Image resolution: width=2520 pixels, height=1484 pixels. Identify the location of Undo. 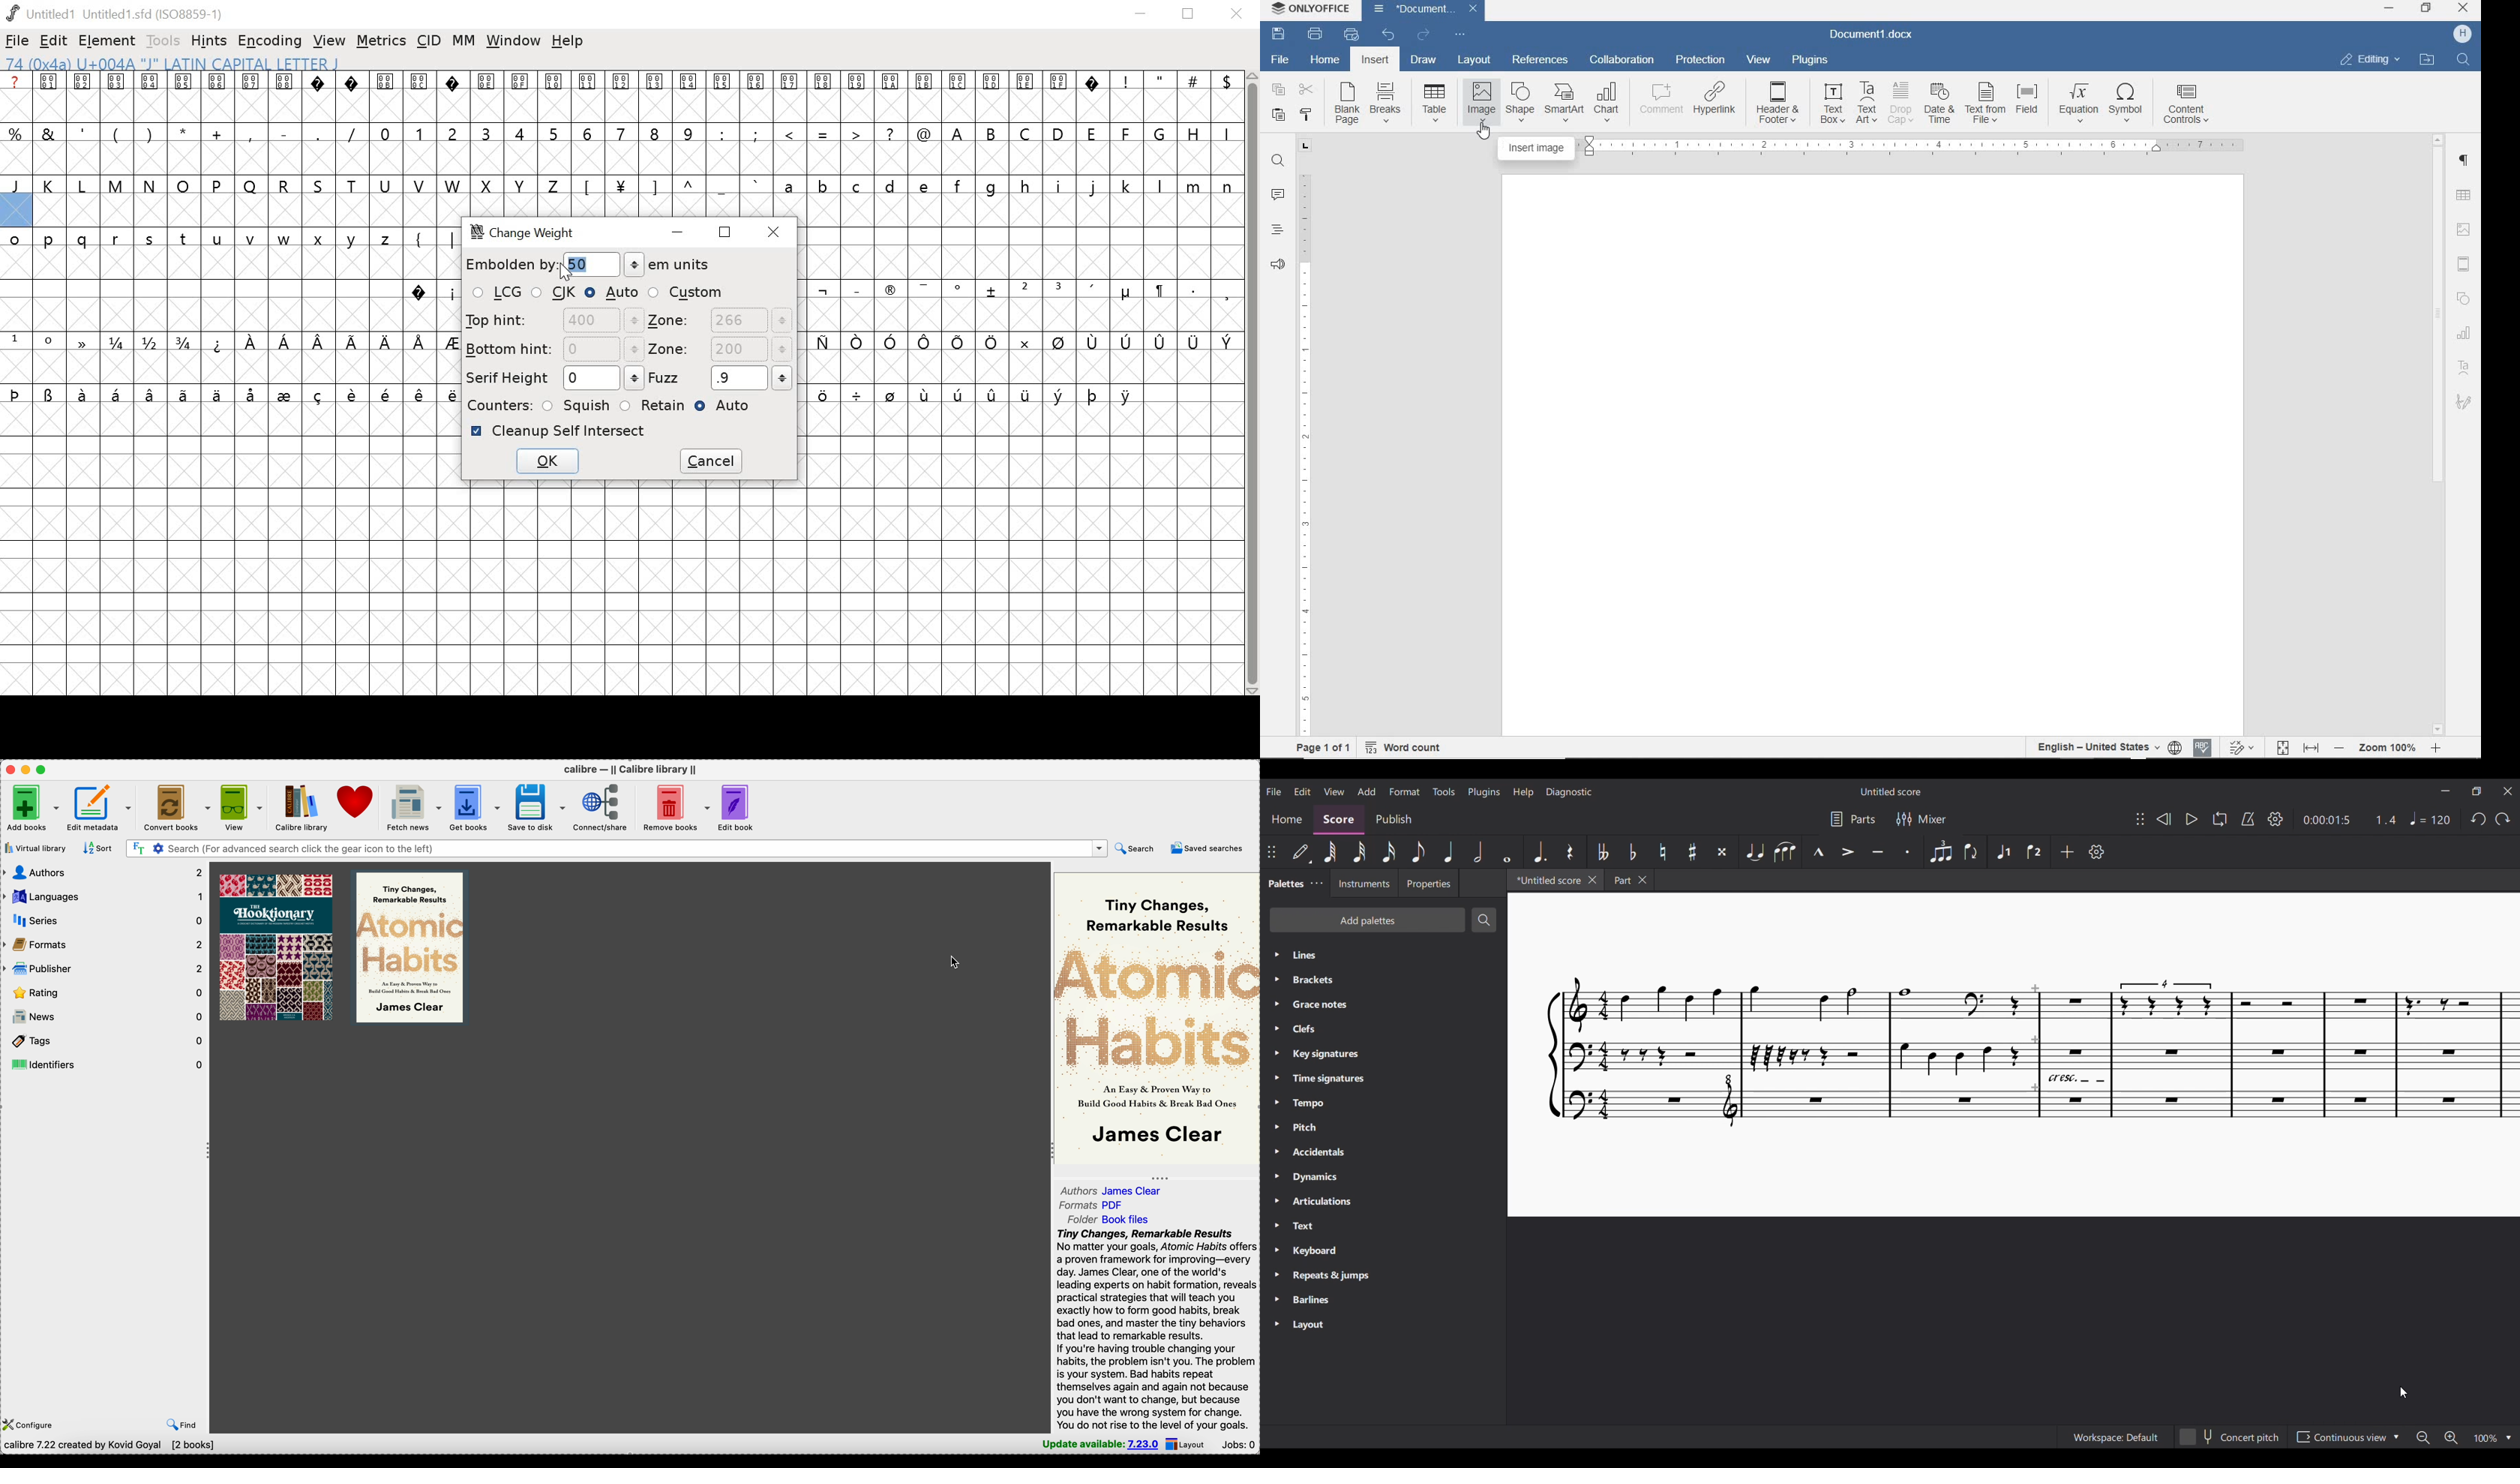
(2479, 820).